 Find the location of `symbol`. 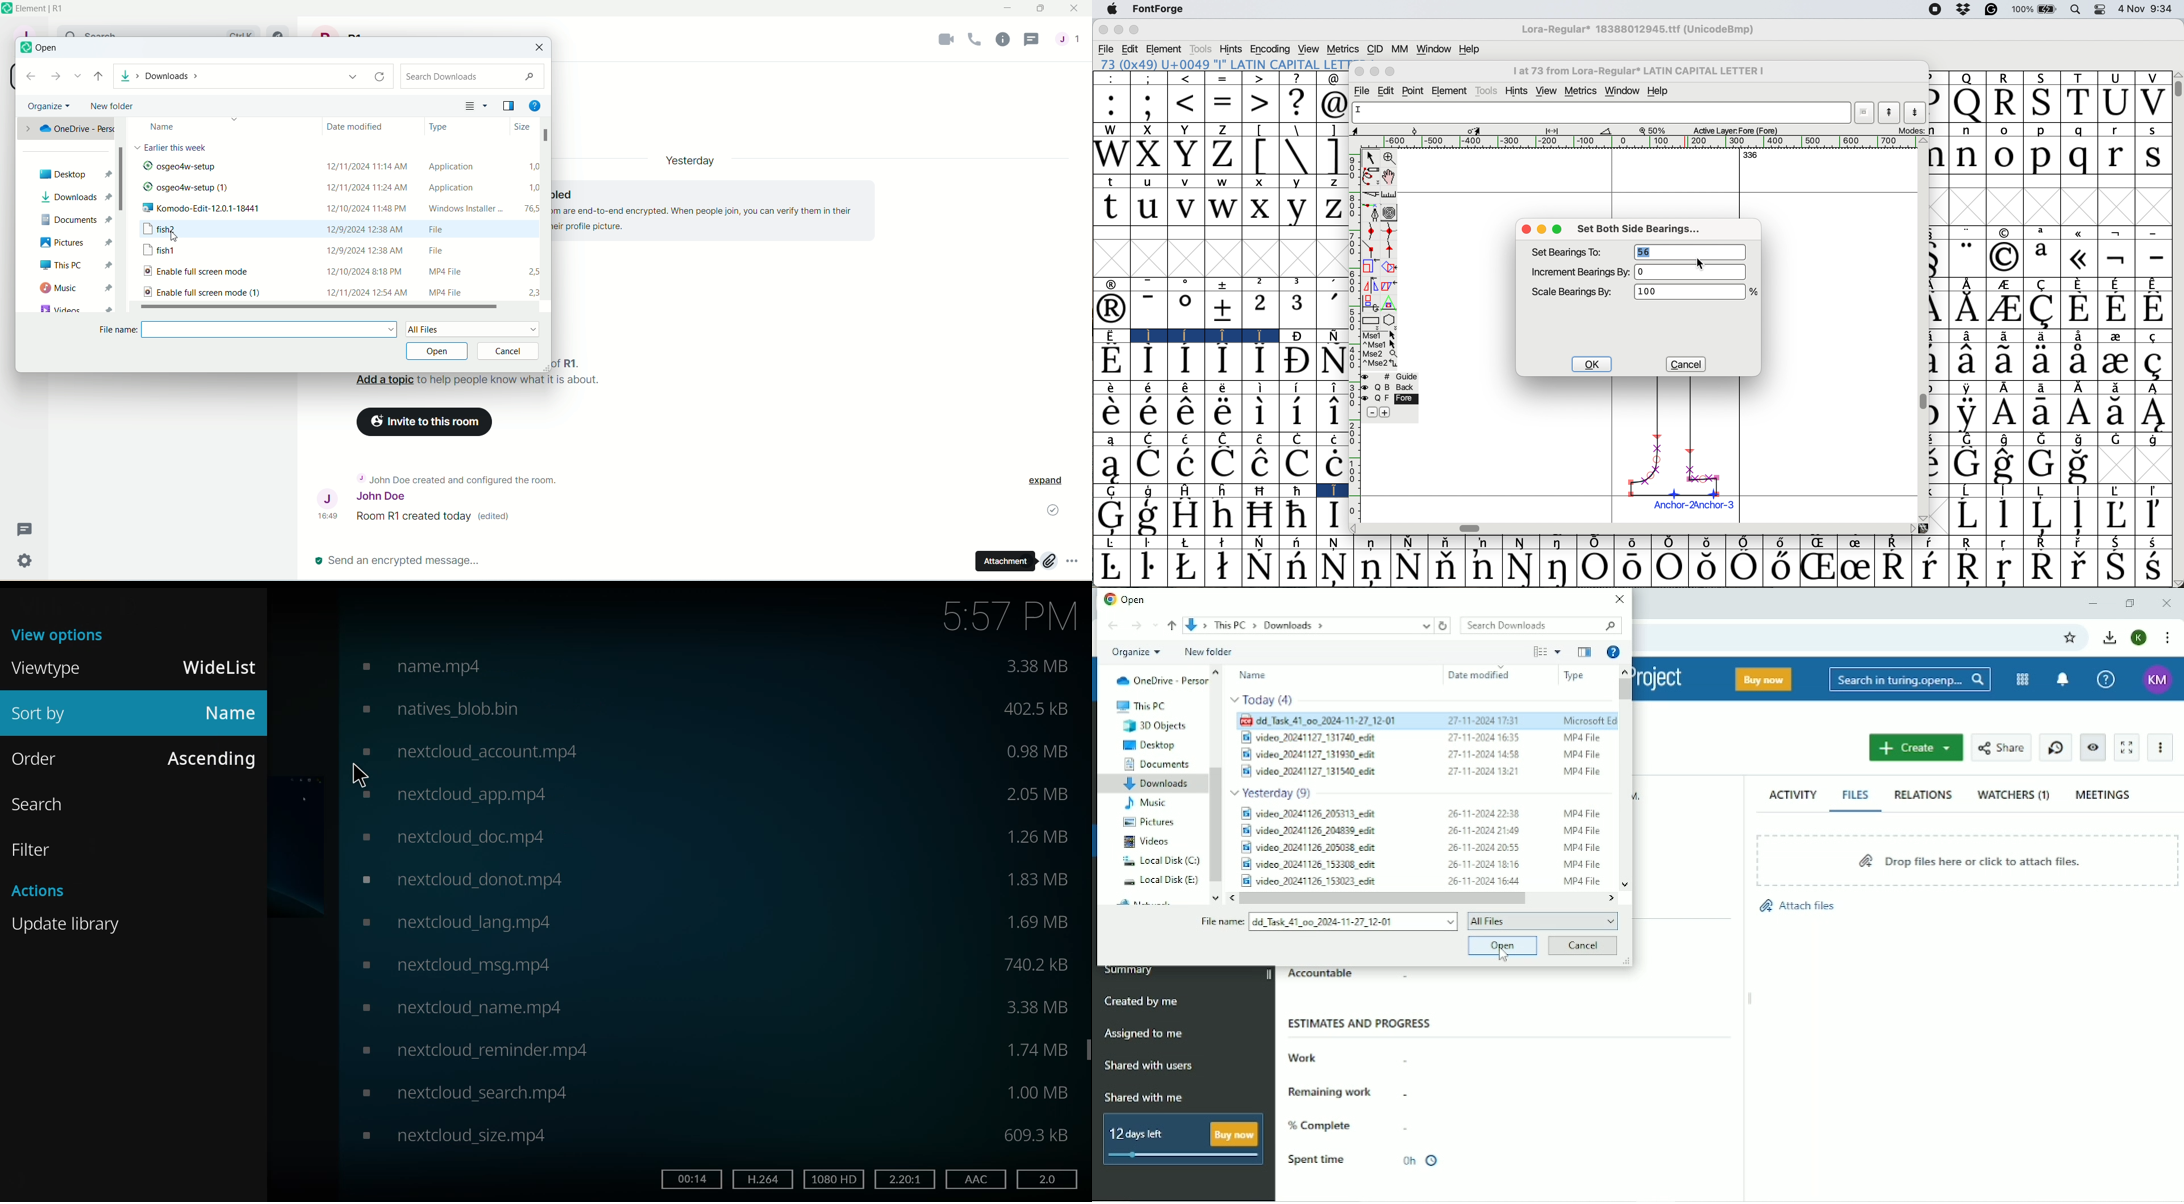

symbol is located at coordinates (1968, 284).